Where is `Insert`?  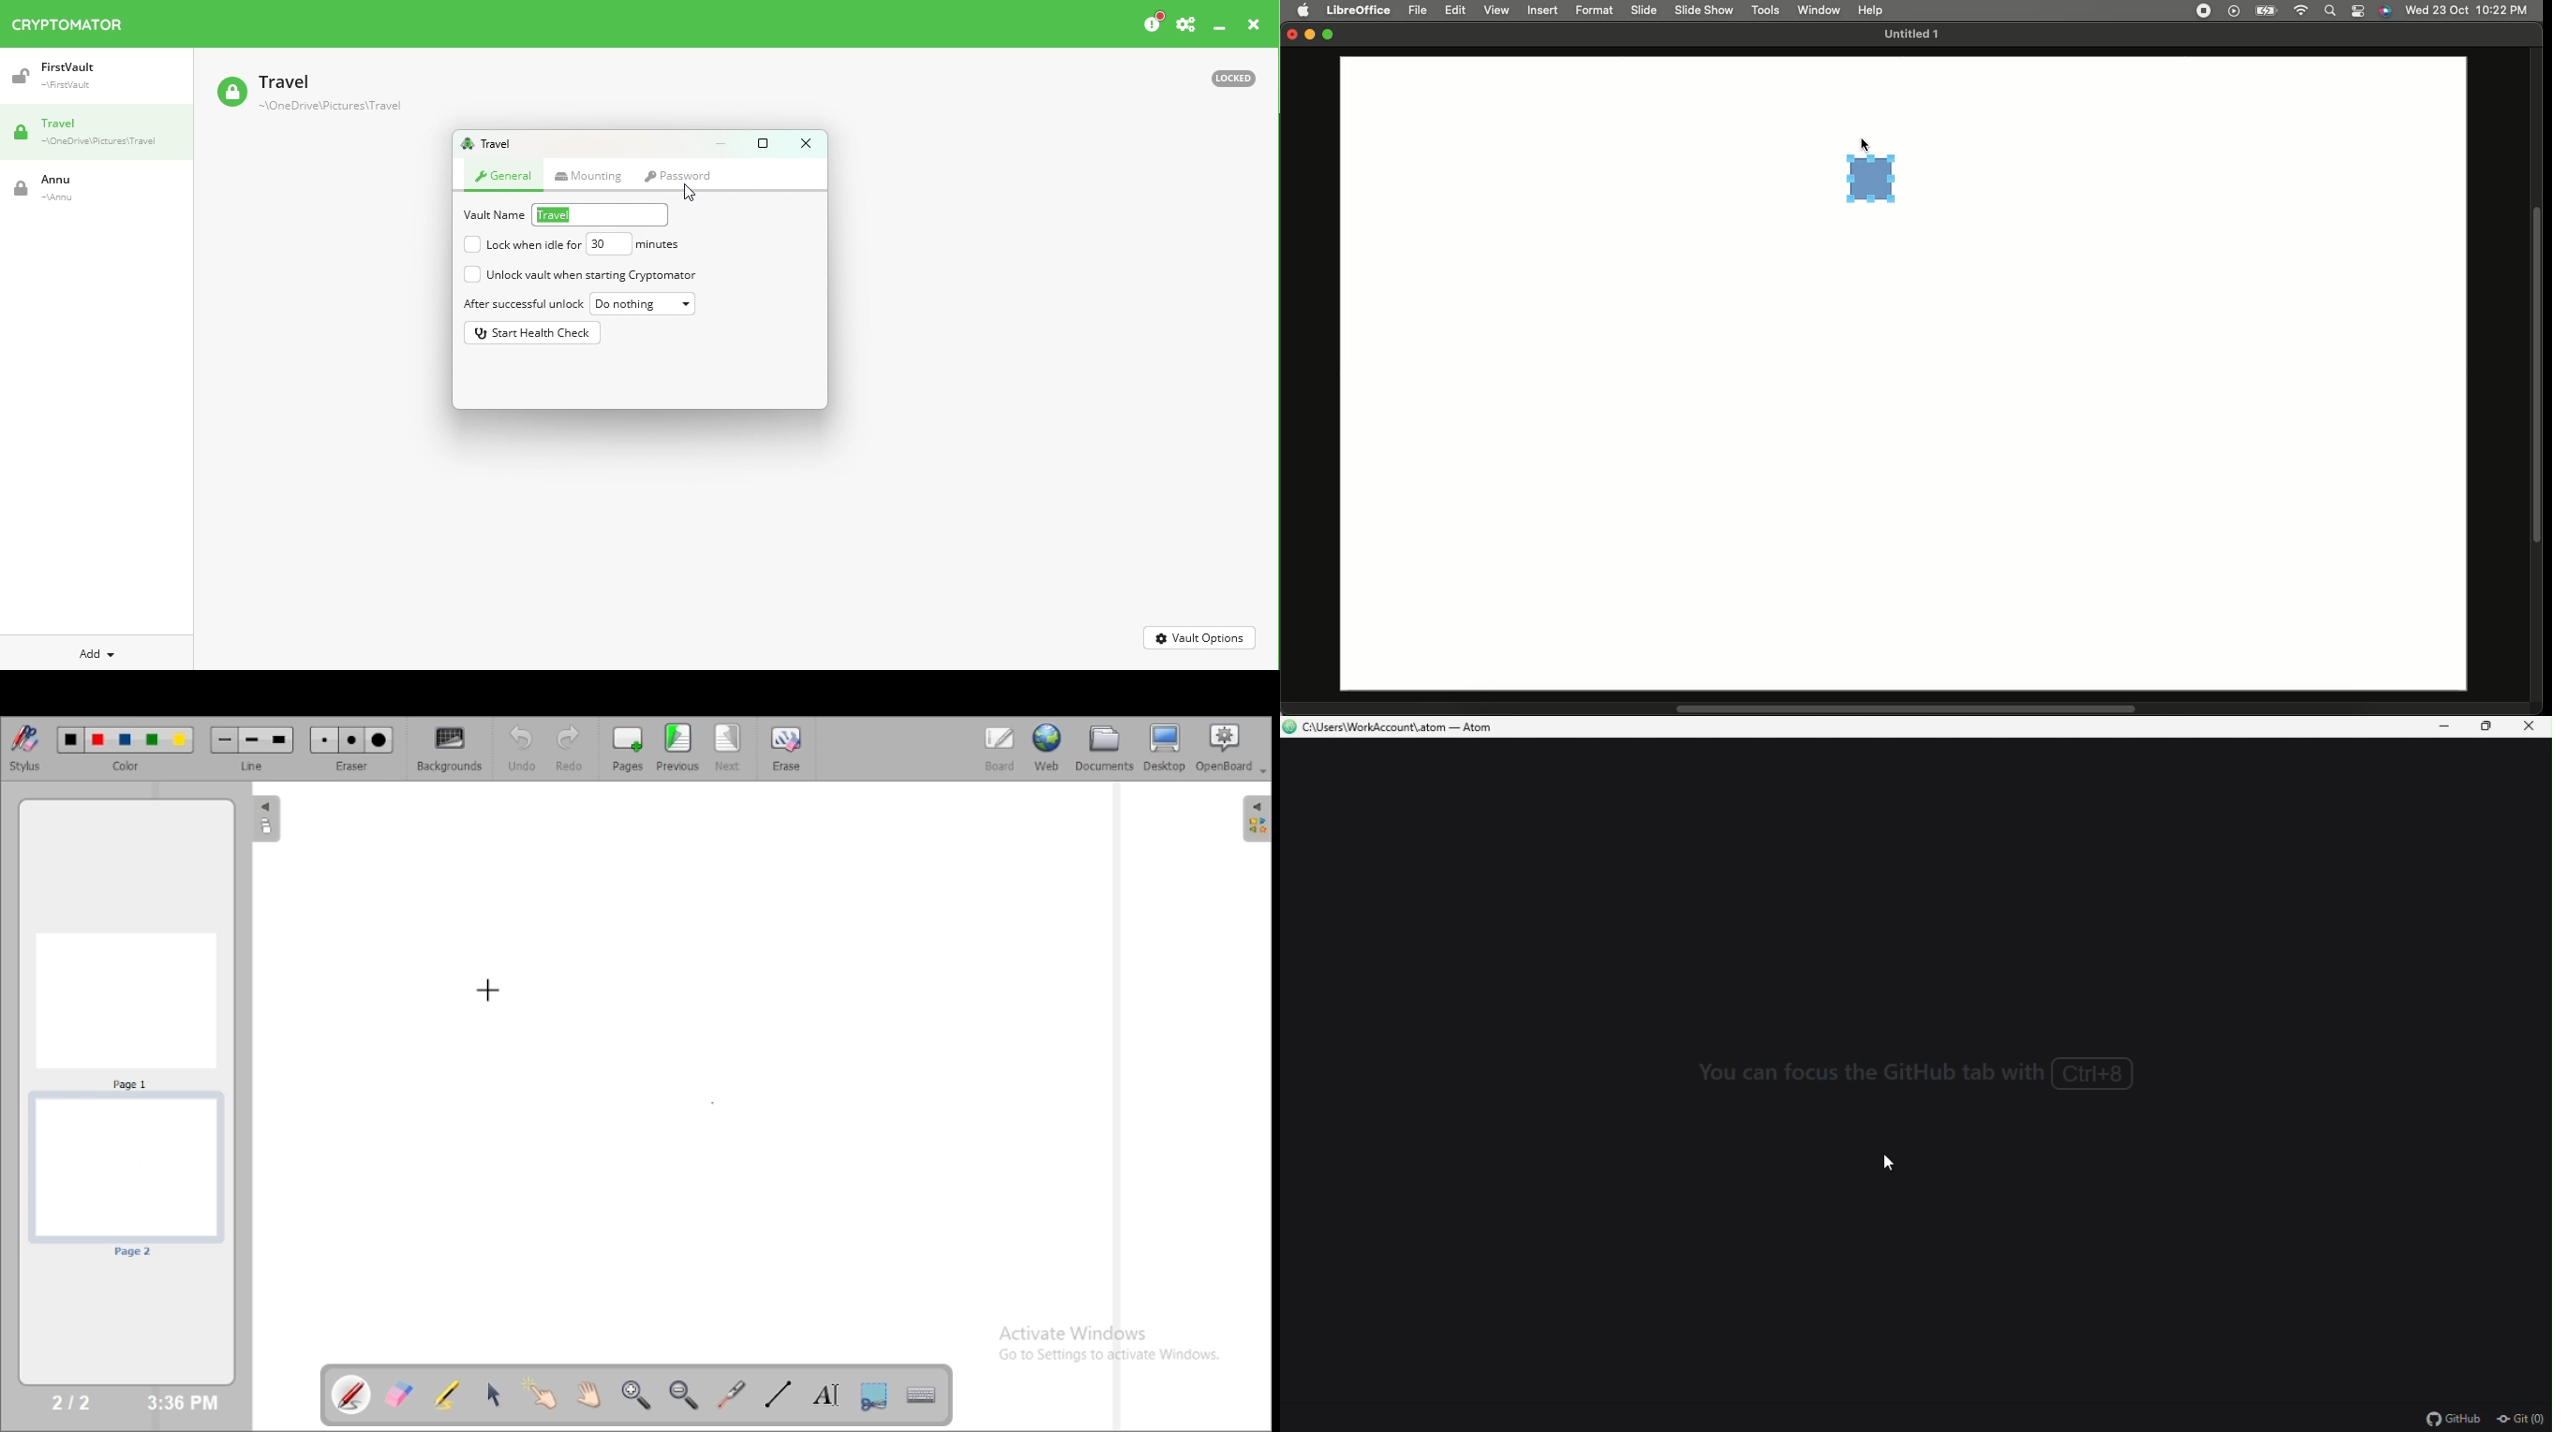
Insert is located at coordinates (1544, 11).